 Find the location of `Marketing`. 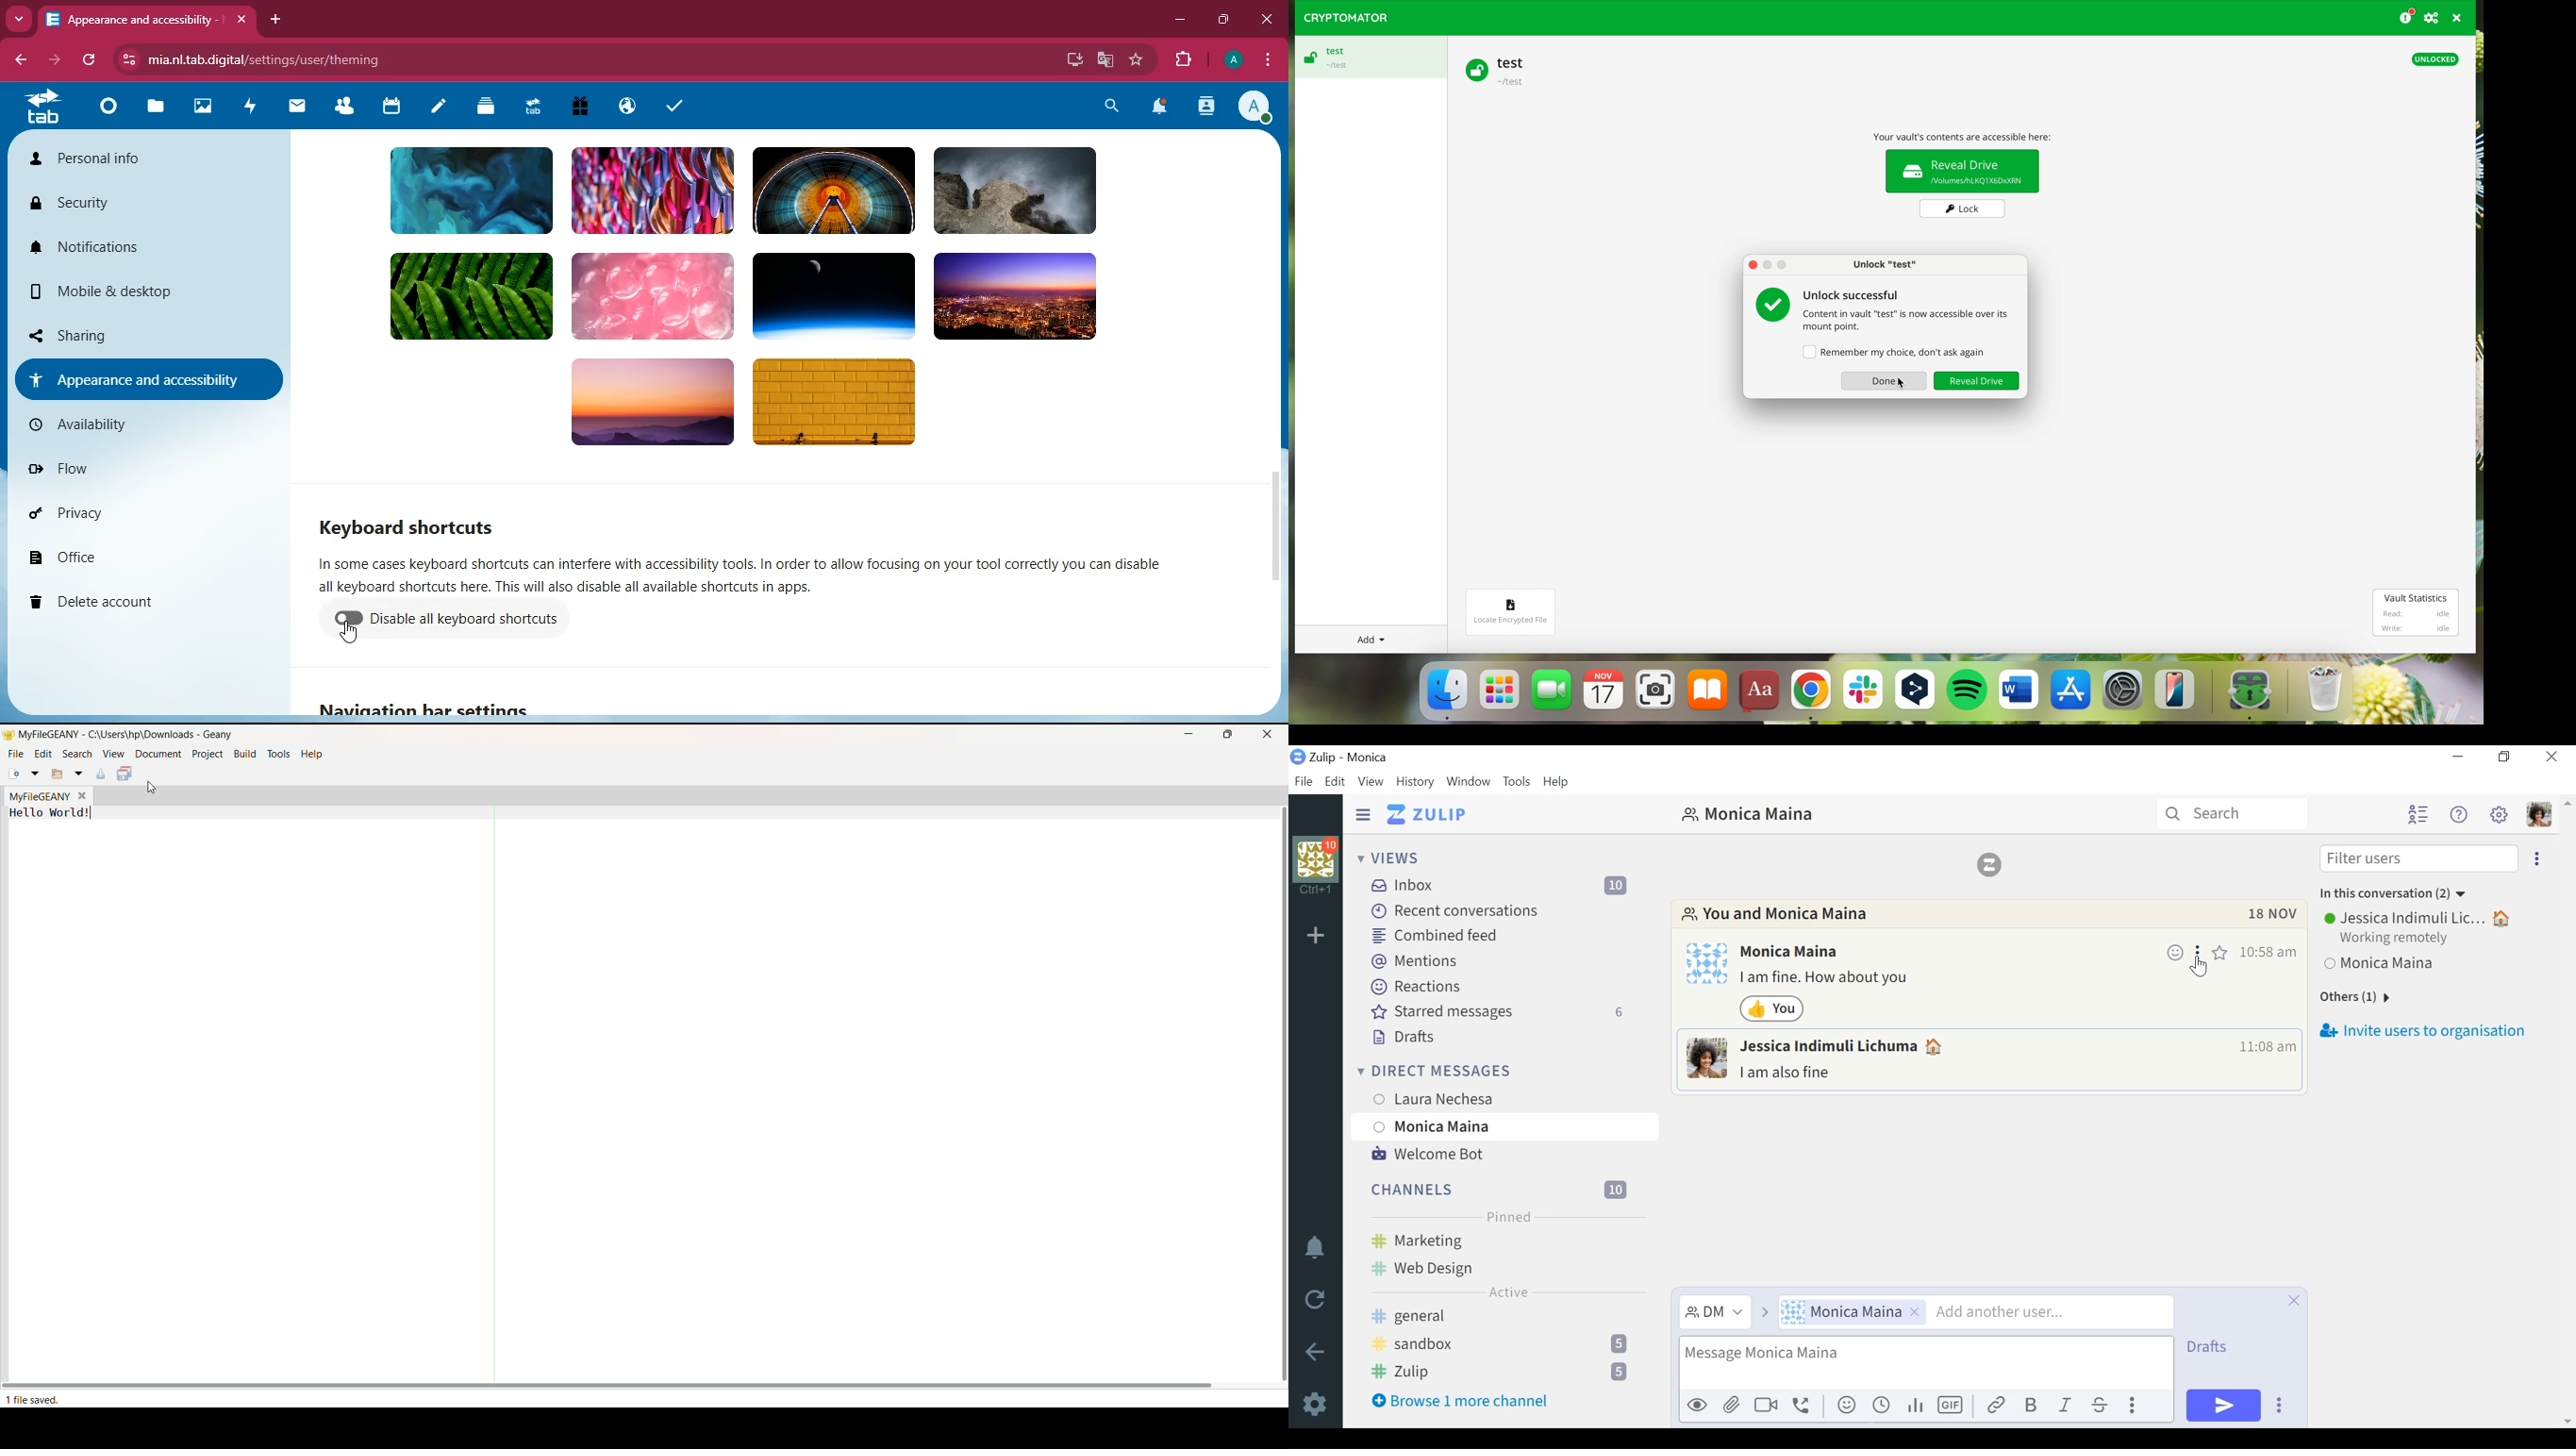

Marketing is located at coordinates (1504, 1239).